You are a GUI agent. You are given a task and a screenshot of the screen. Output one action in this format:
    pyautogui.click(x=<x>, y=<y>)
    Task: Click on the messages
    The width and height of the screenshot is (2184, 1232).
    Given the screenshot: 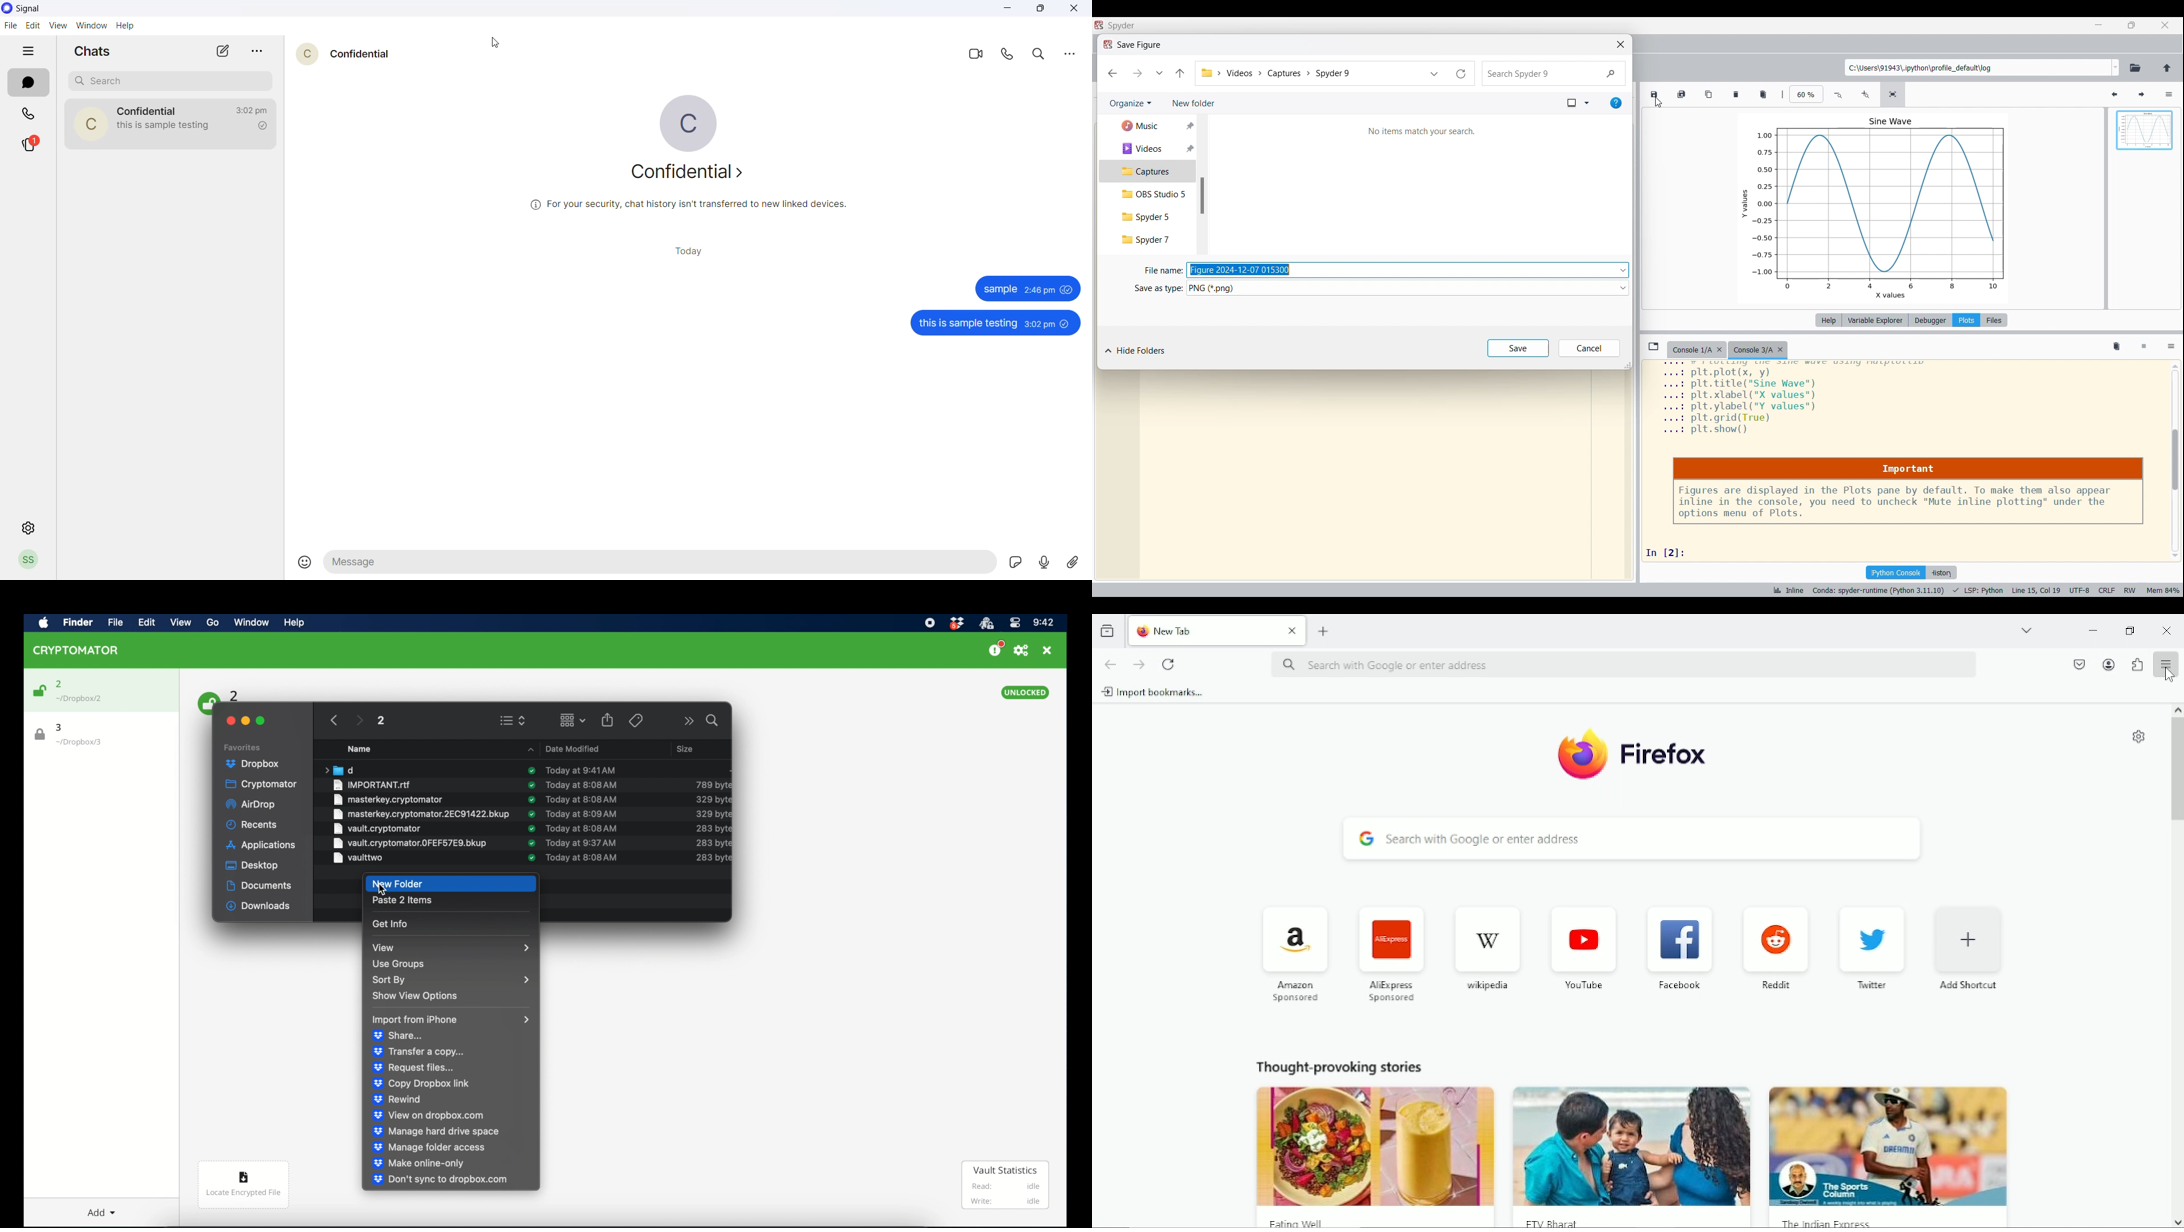 What is the action you would take?
    pyautogui.click(x=1028, y=288)
    